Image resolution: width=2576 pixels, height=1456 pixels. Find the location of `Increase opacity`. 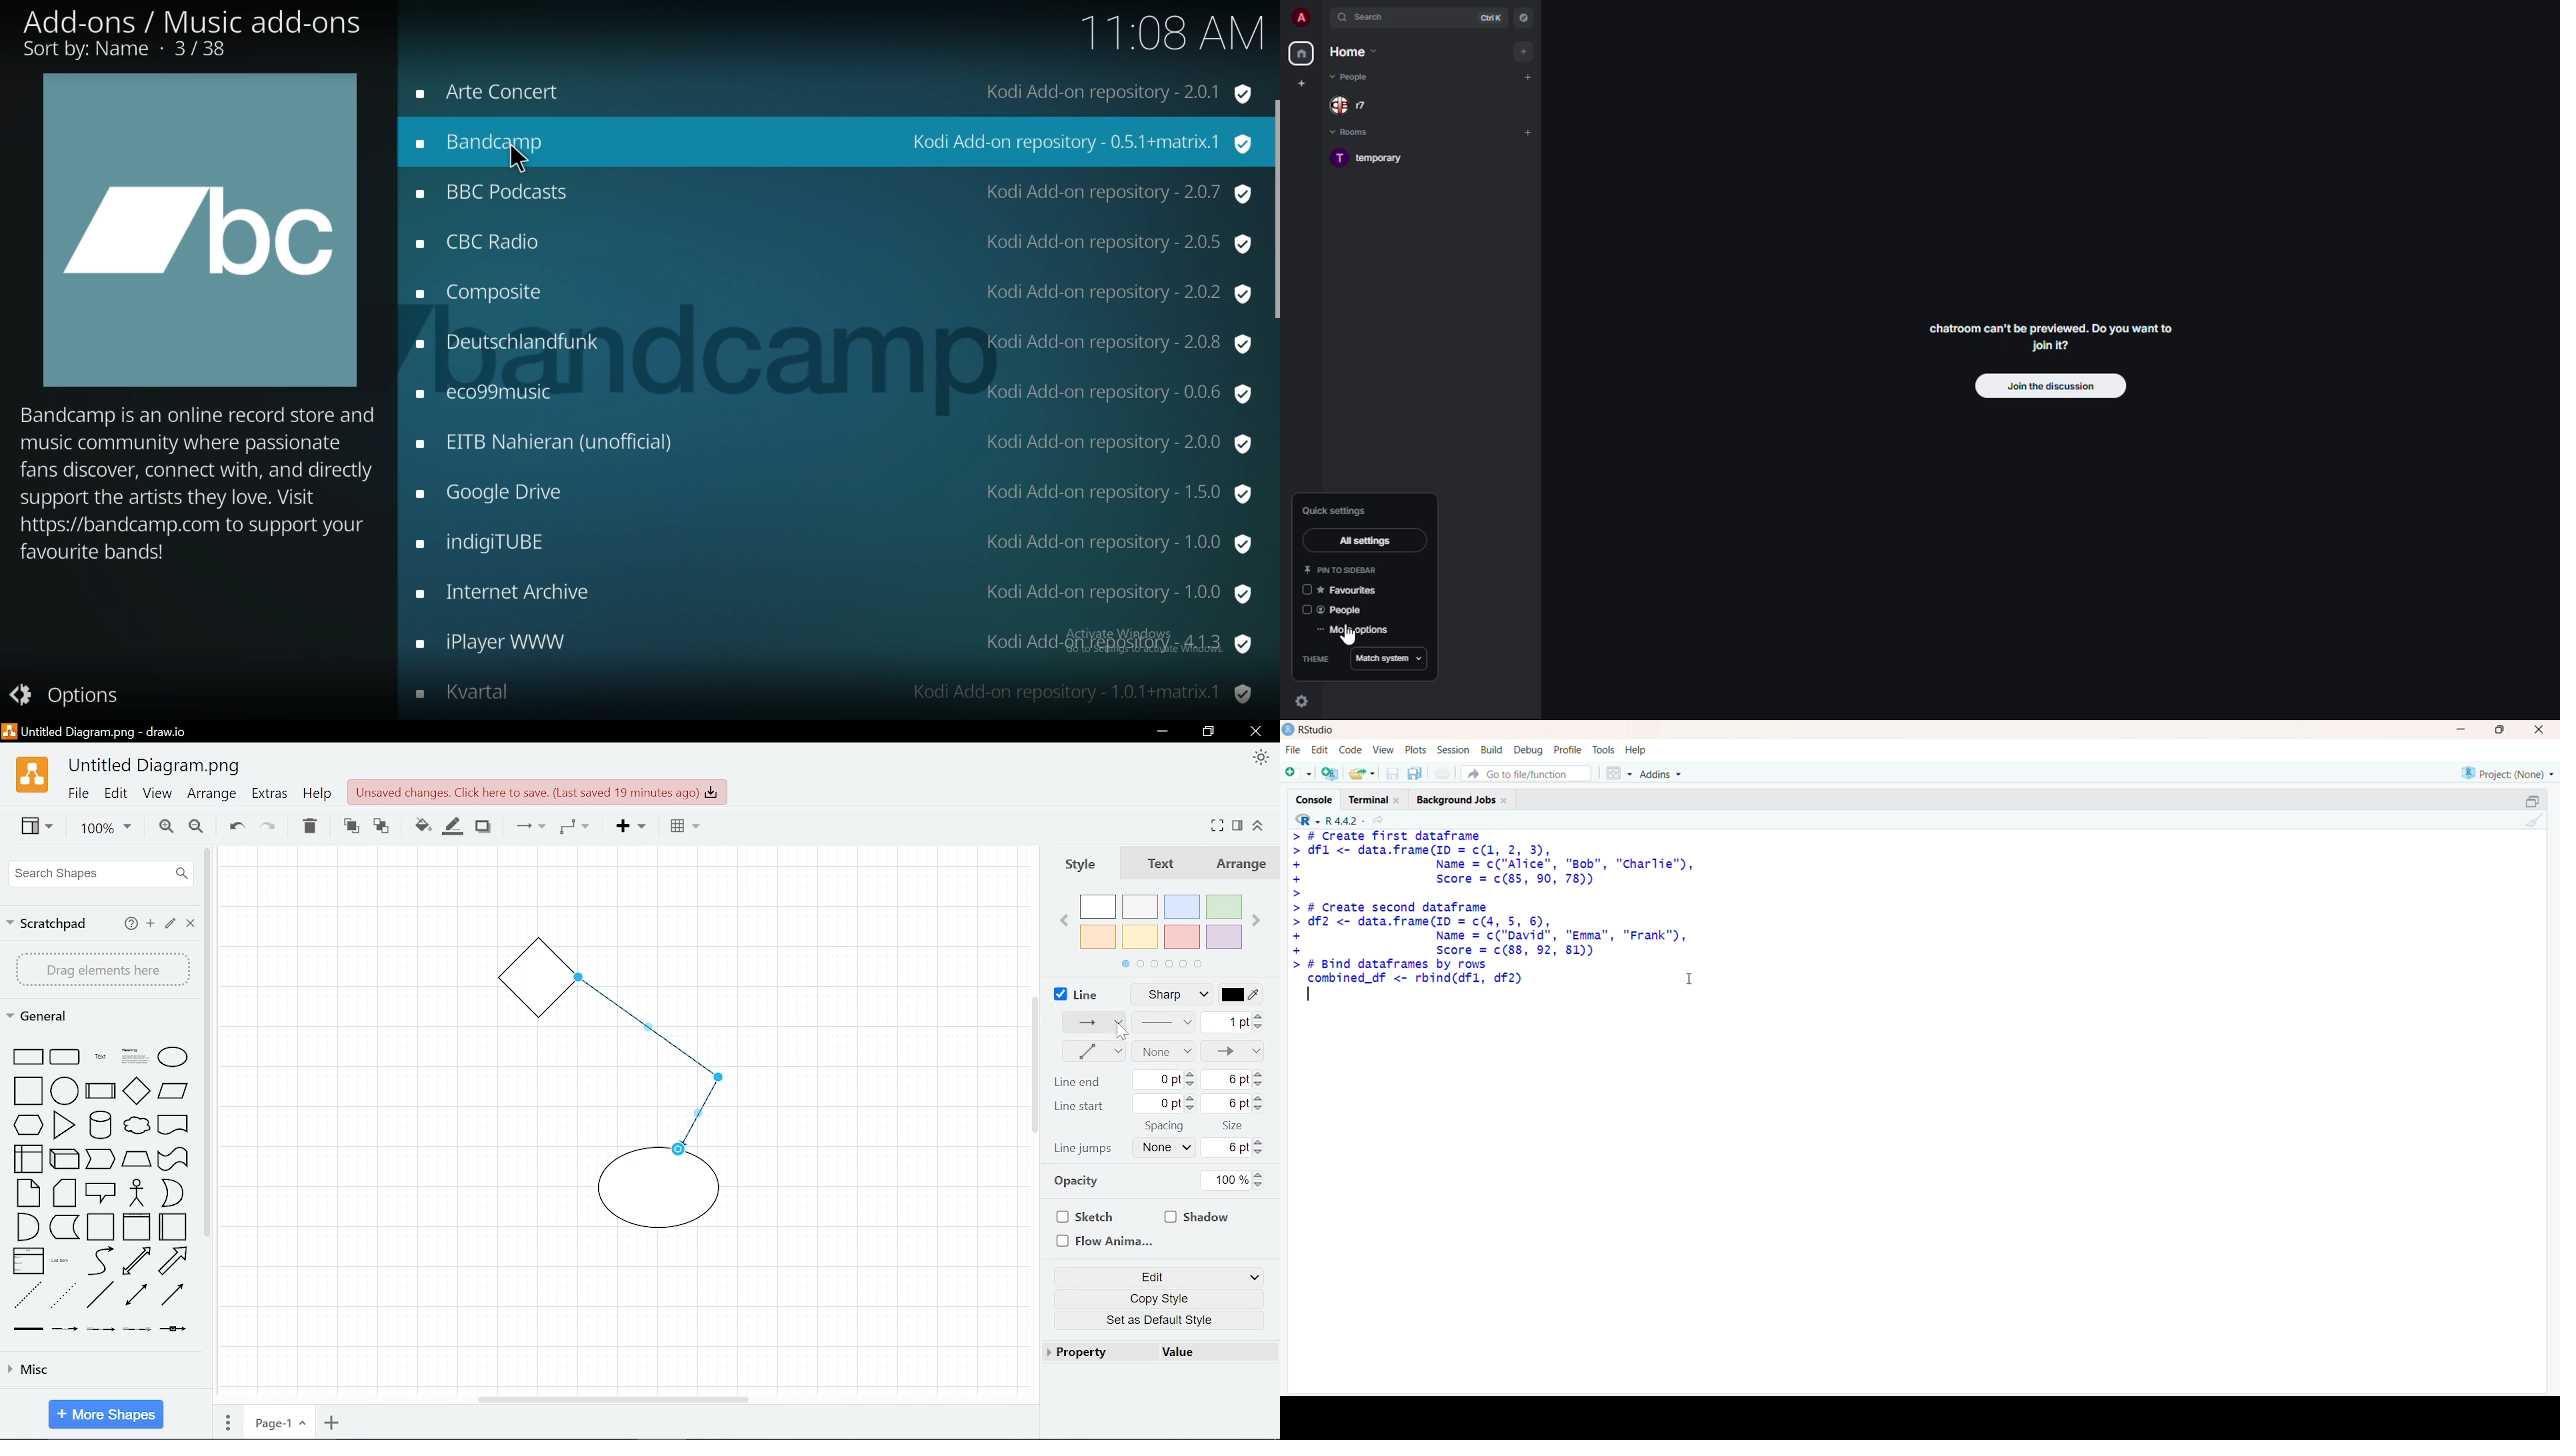

Increase opacity is located at coordinates (1261, 1175).